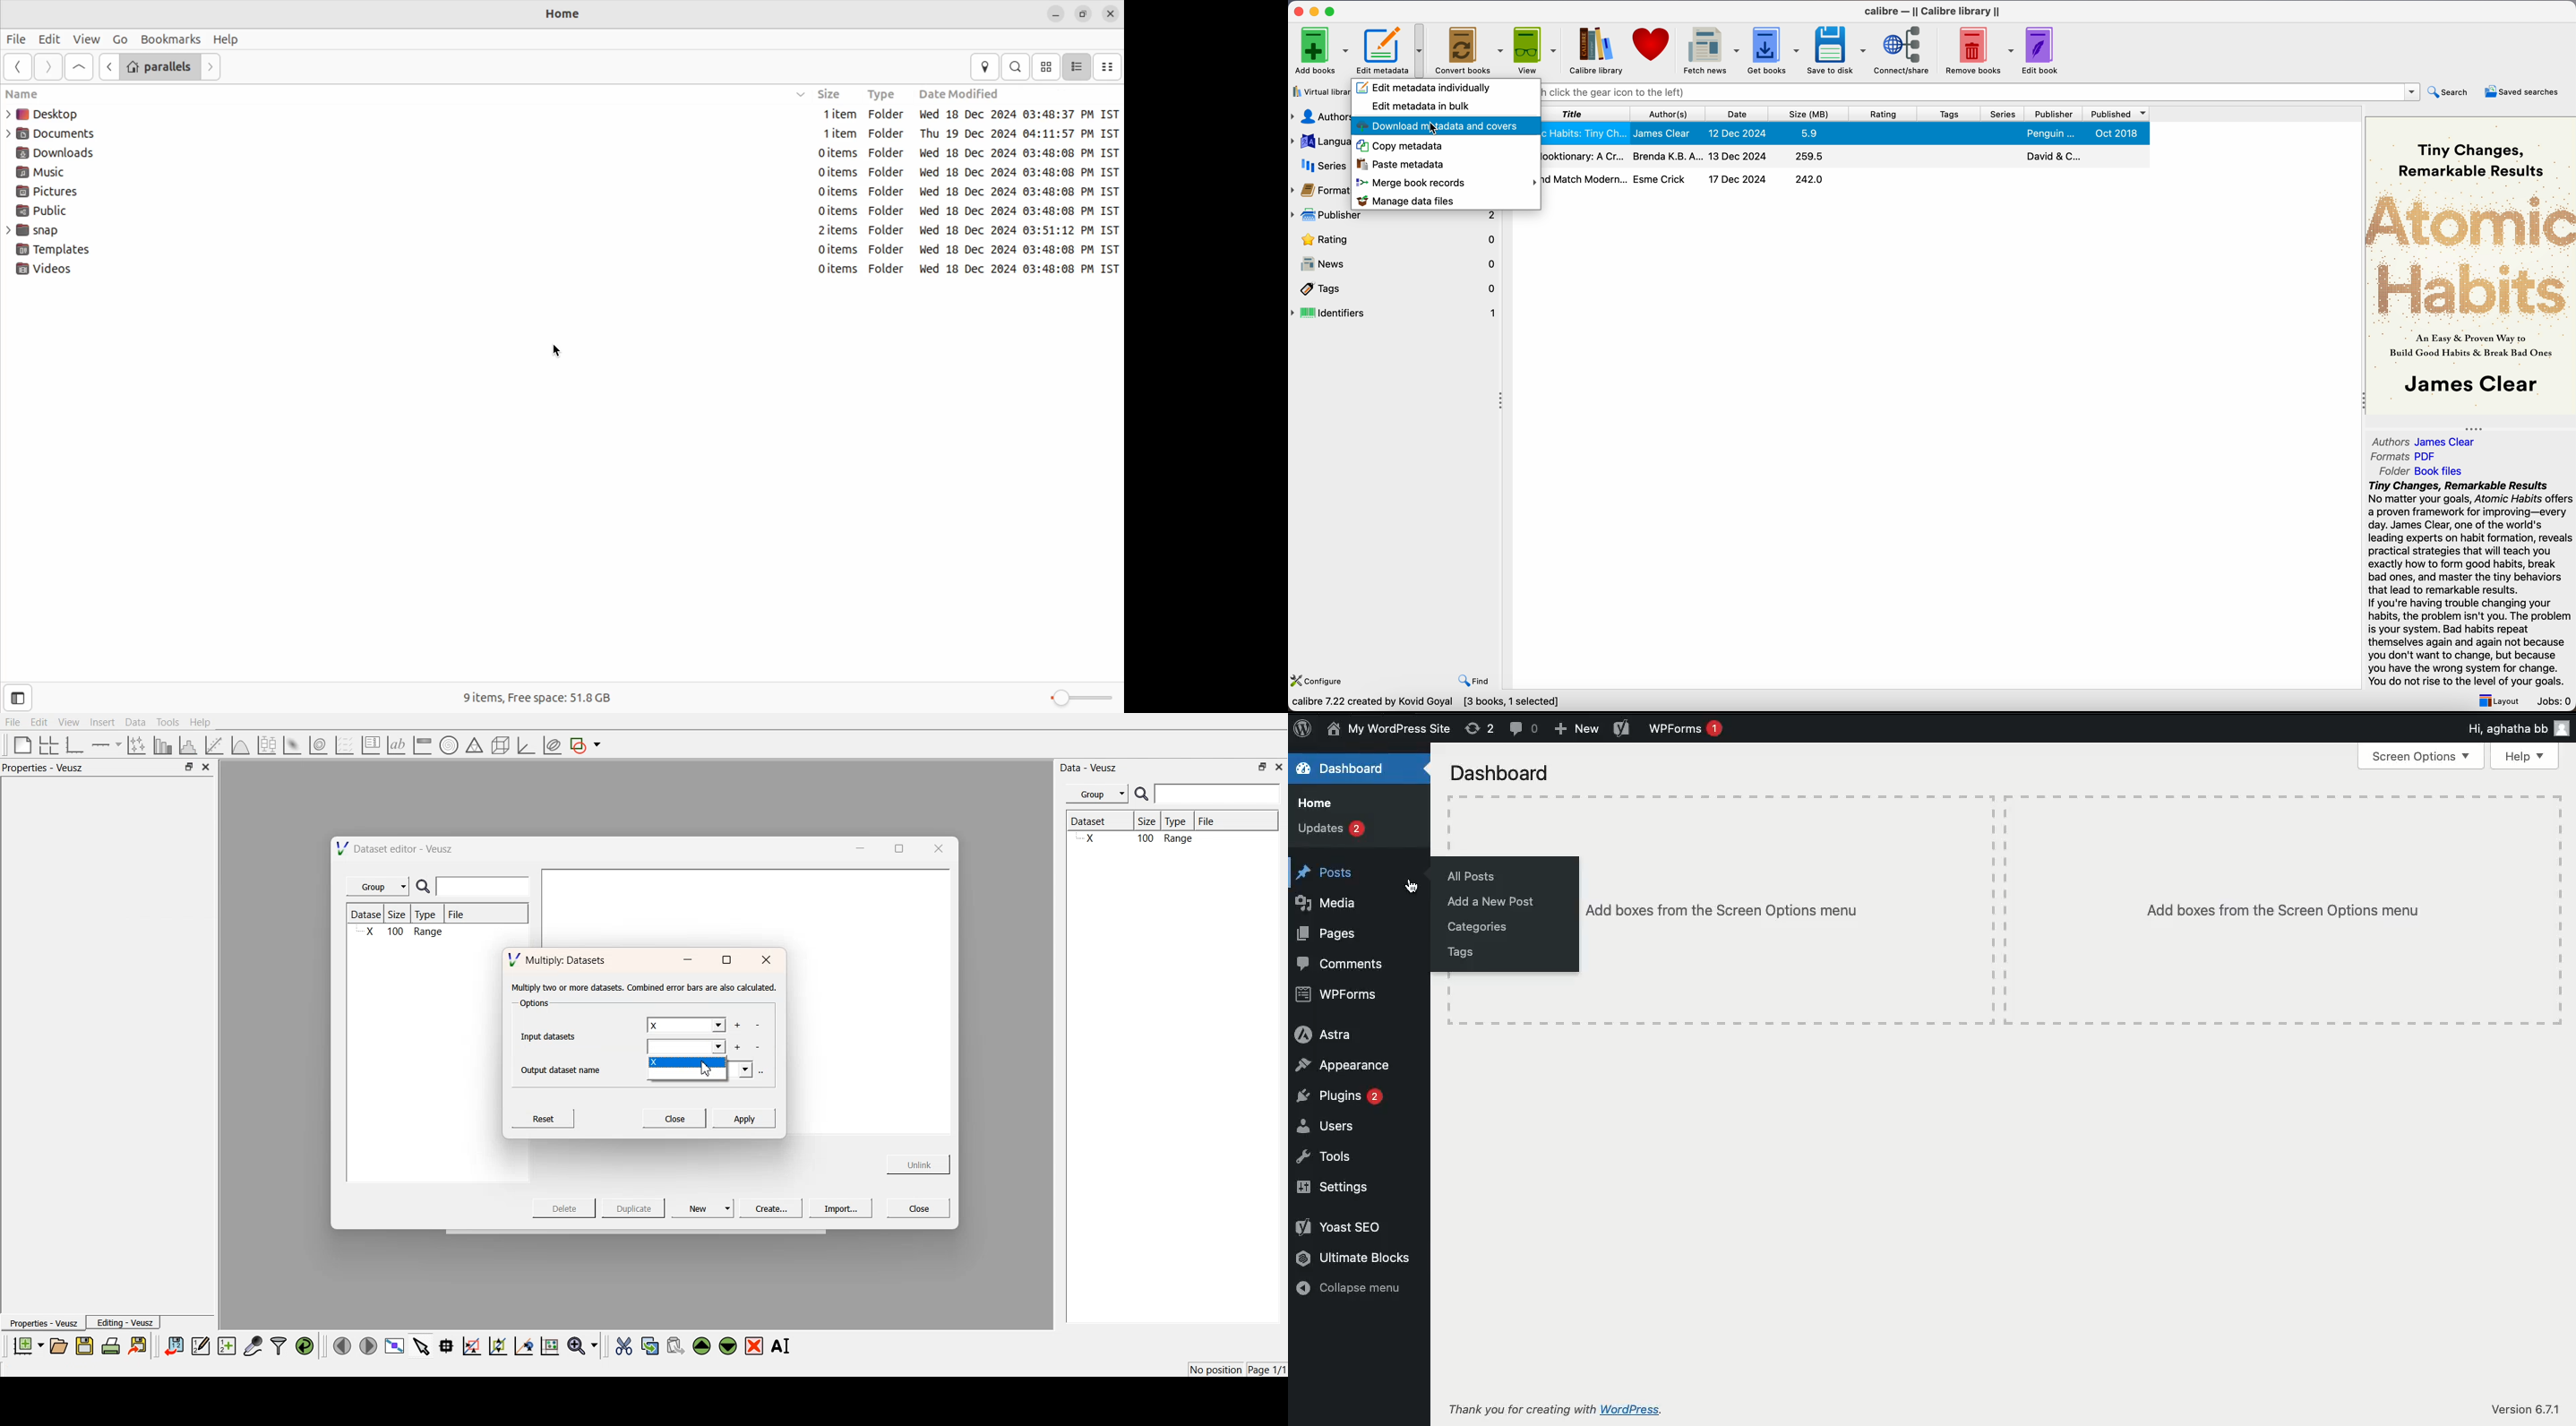 The height and width of the screenshot is (1428, 2576). I want to click on 12 Dec 2024, so click(1737, 132).